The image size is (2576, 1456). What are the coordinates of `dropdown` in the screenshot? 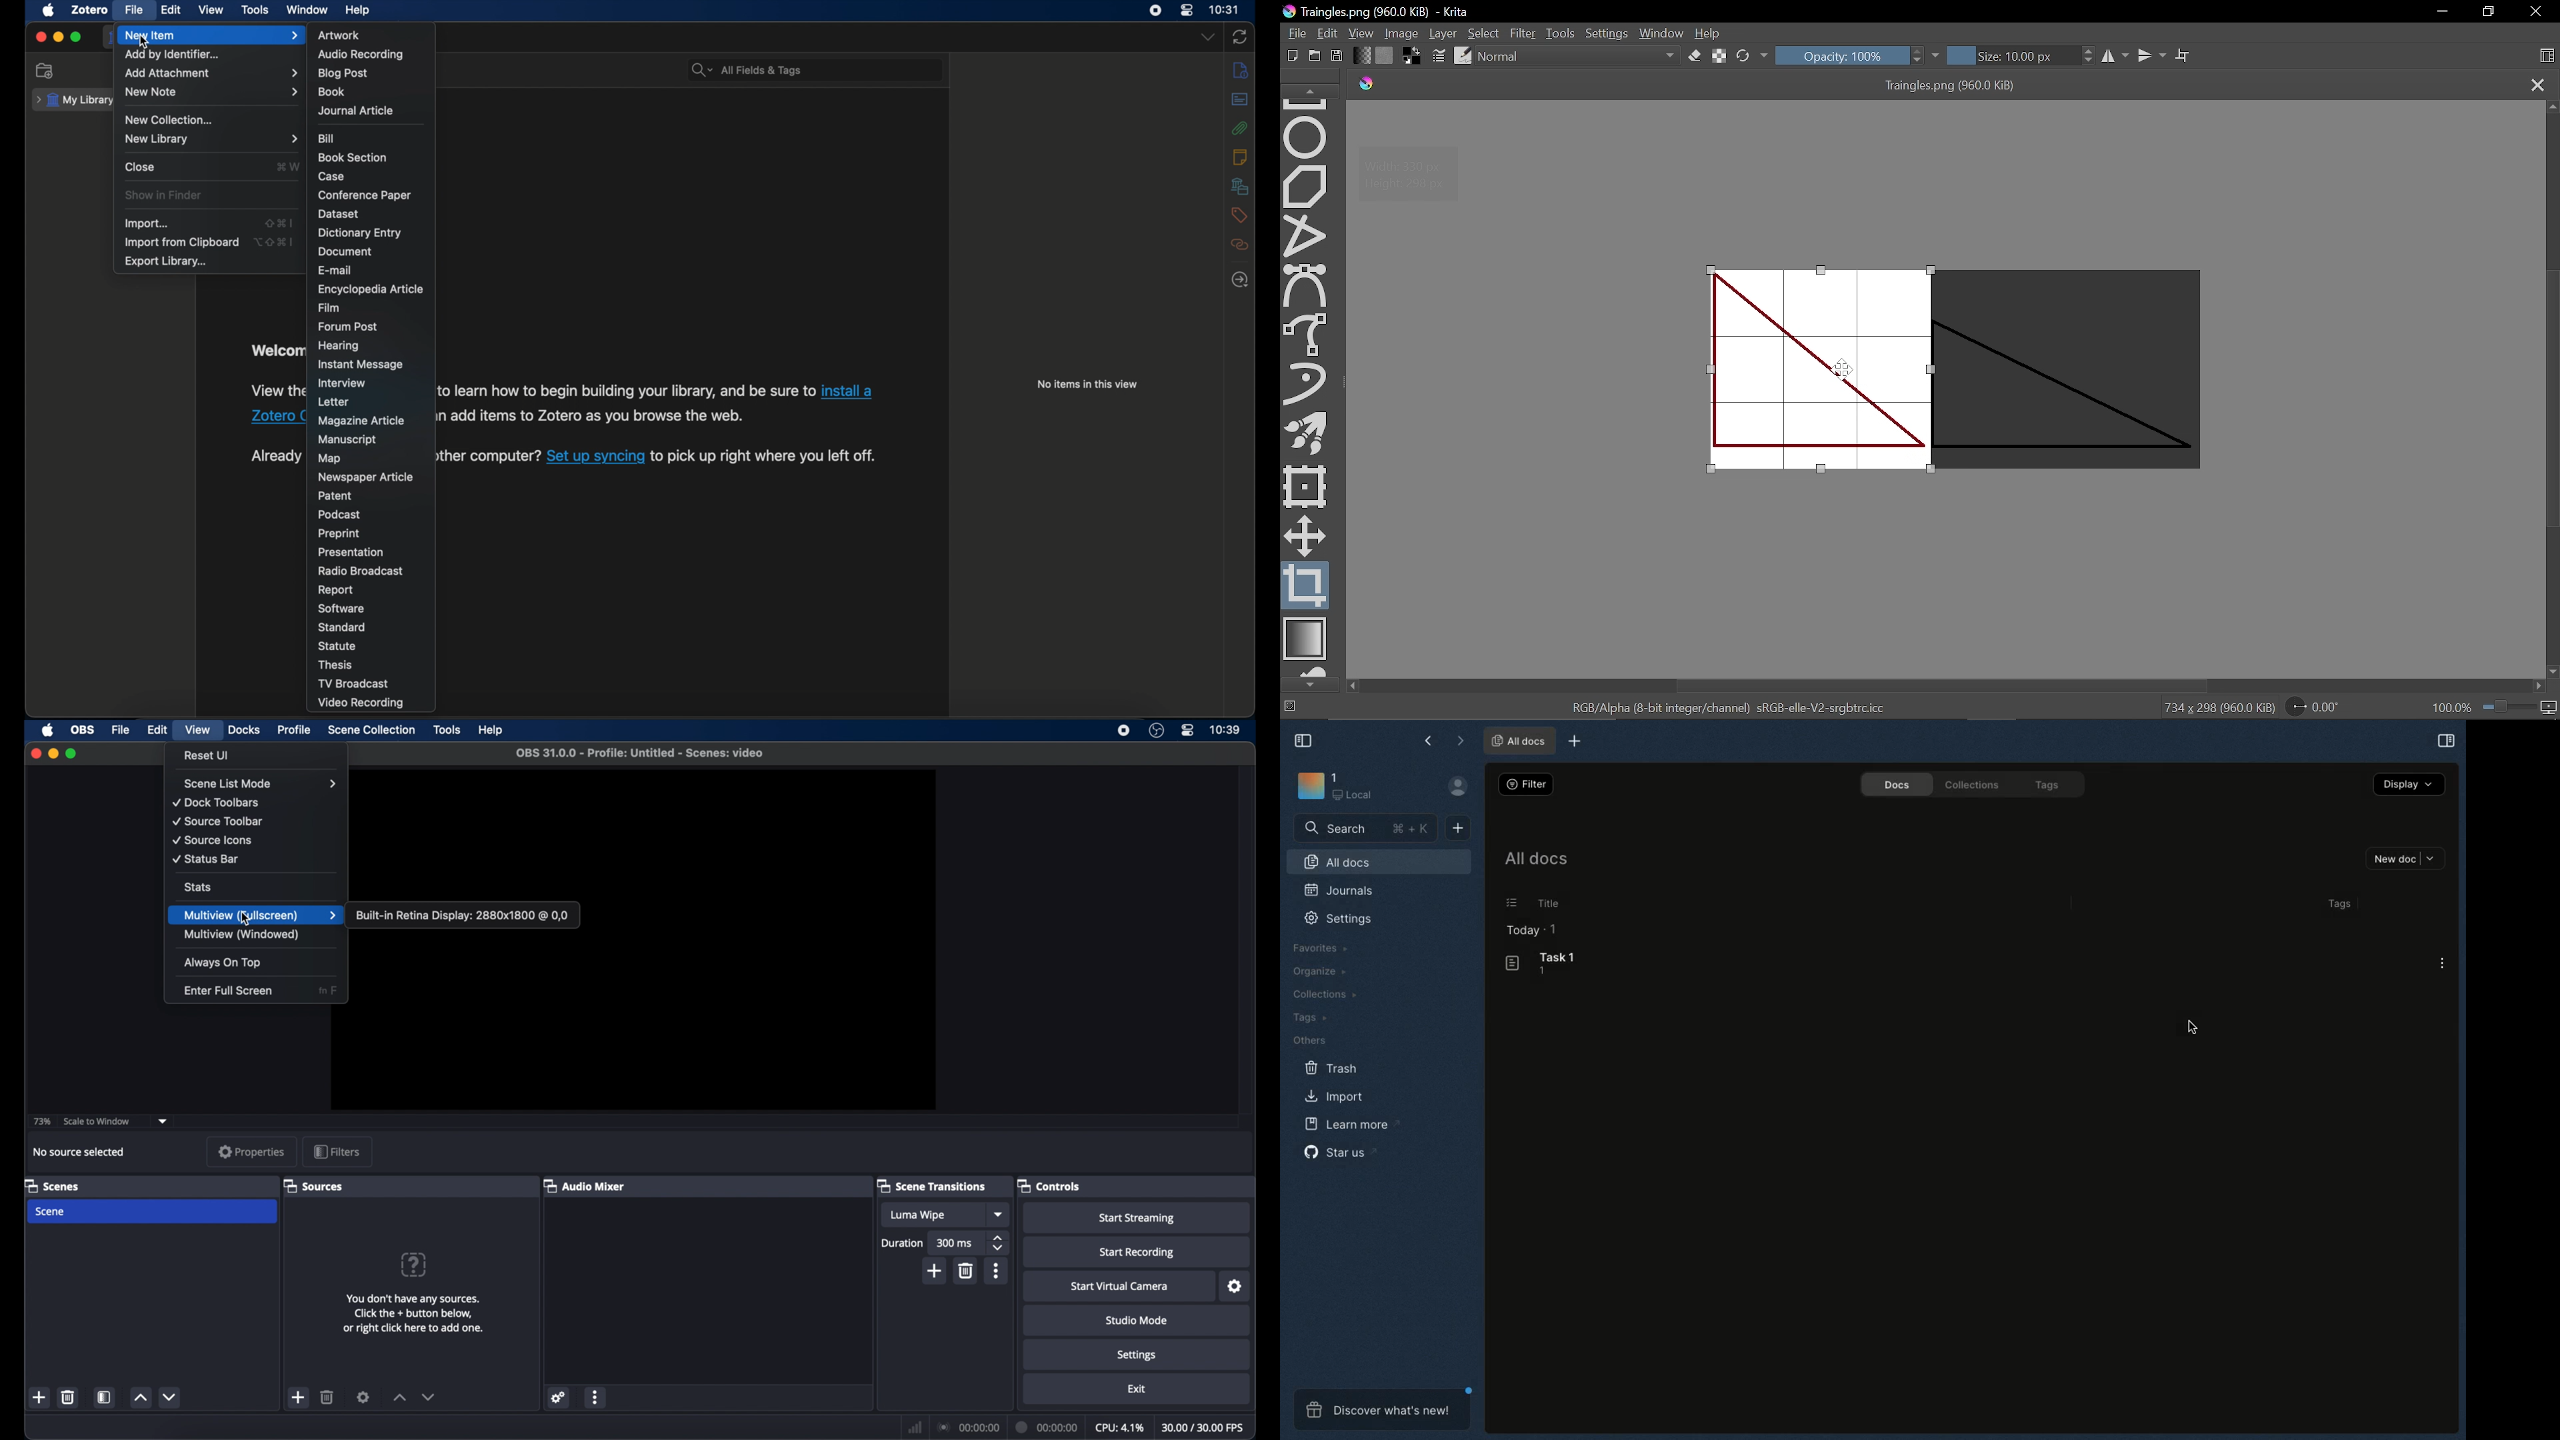 It's located at (999, 1215).